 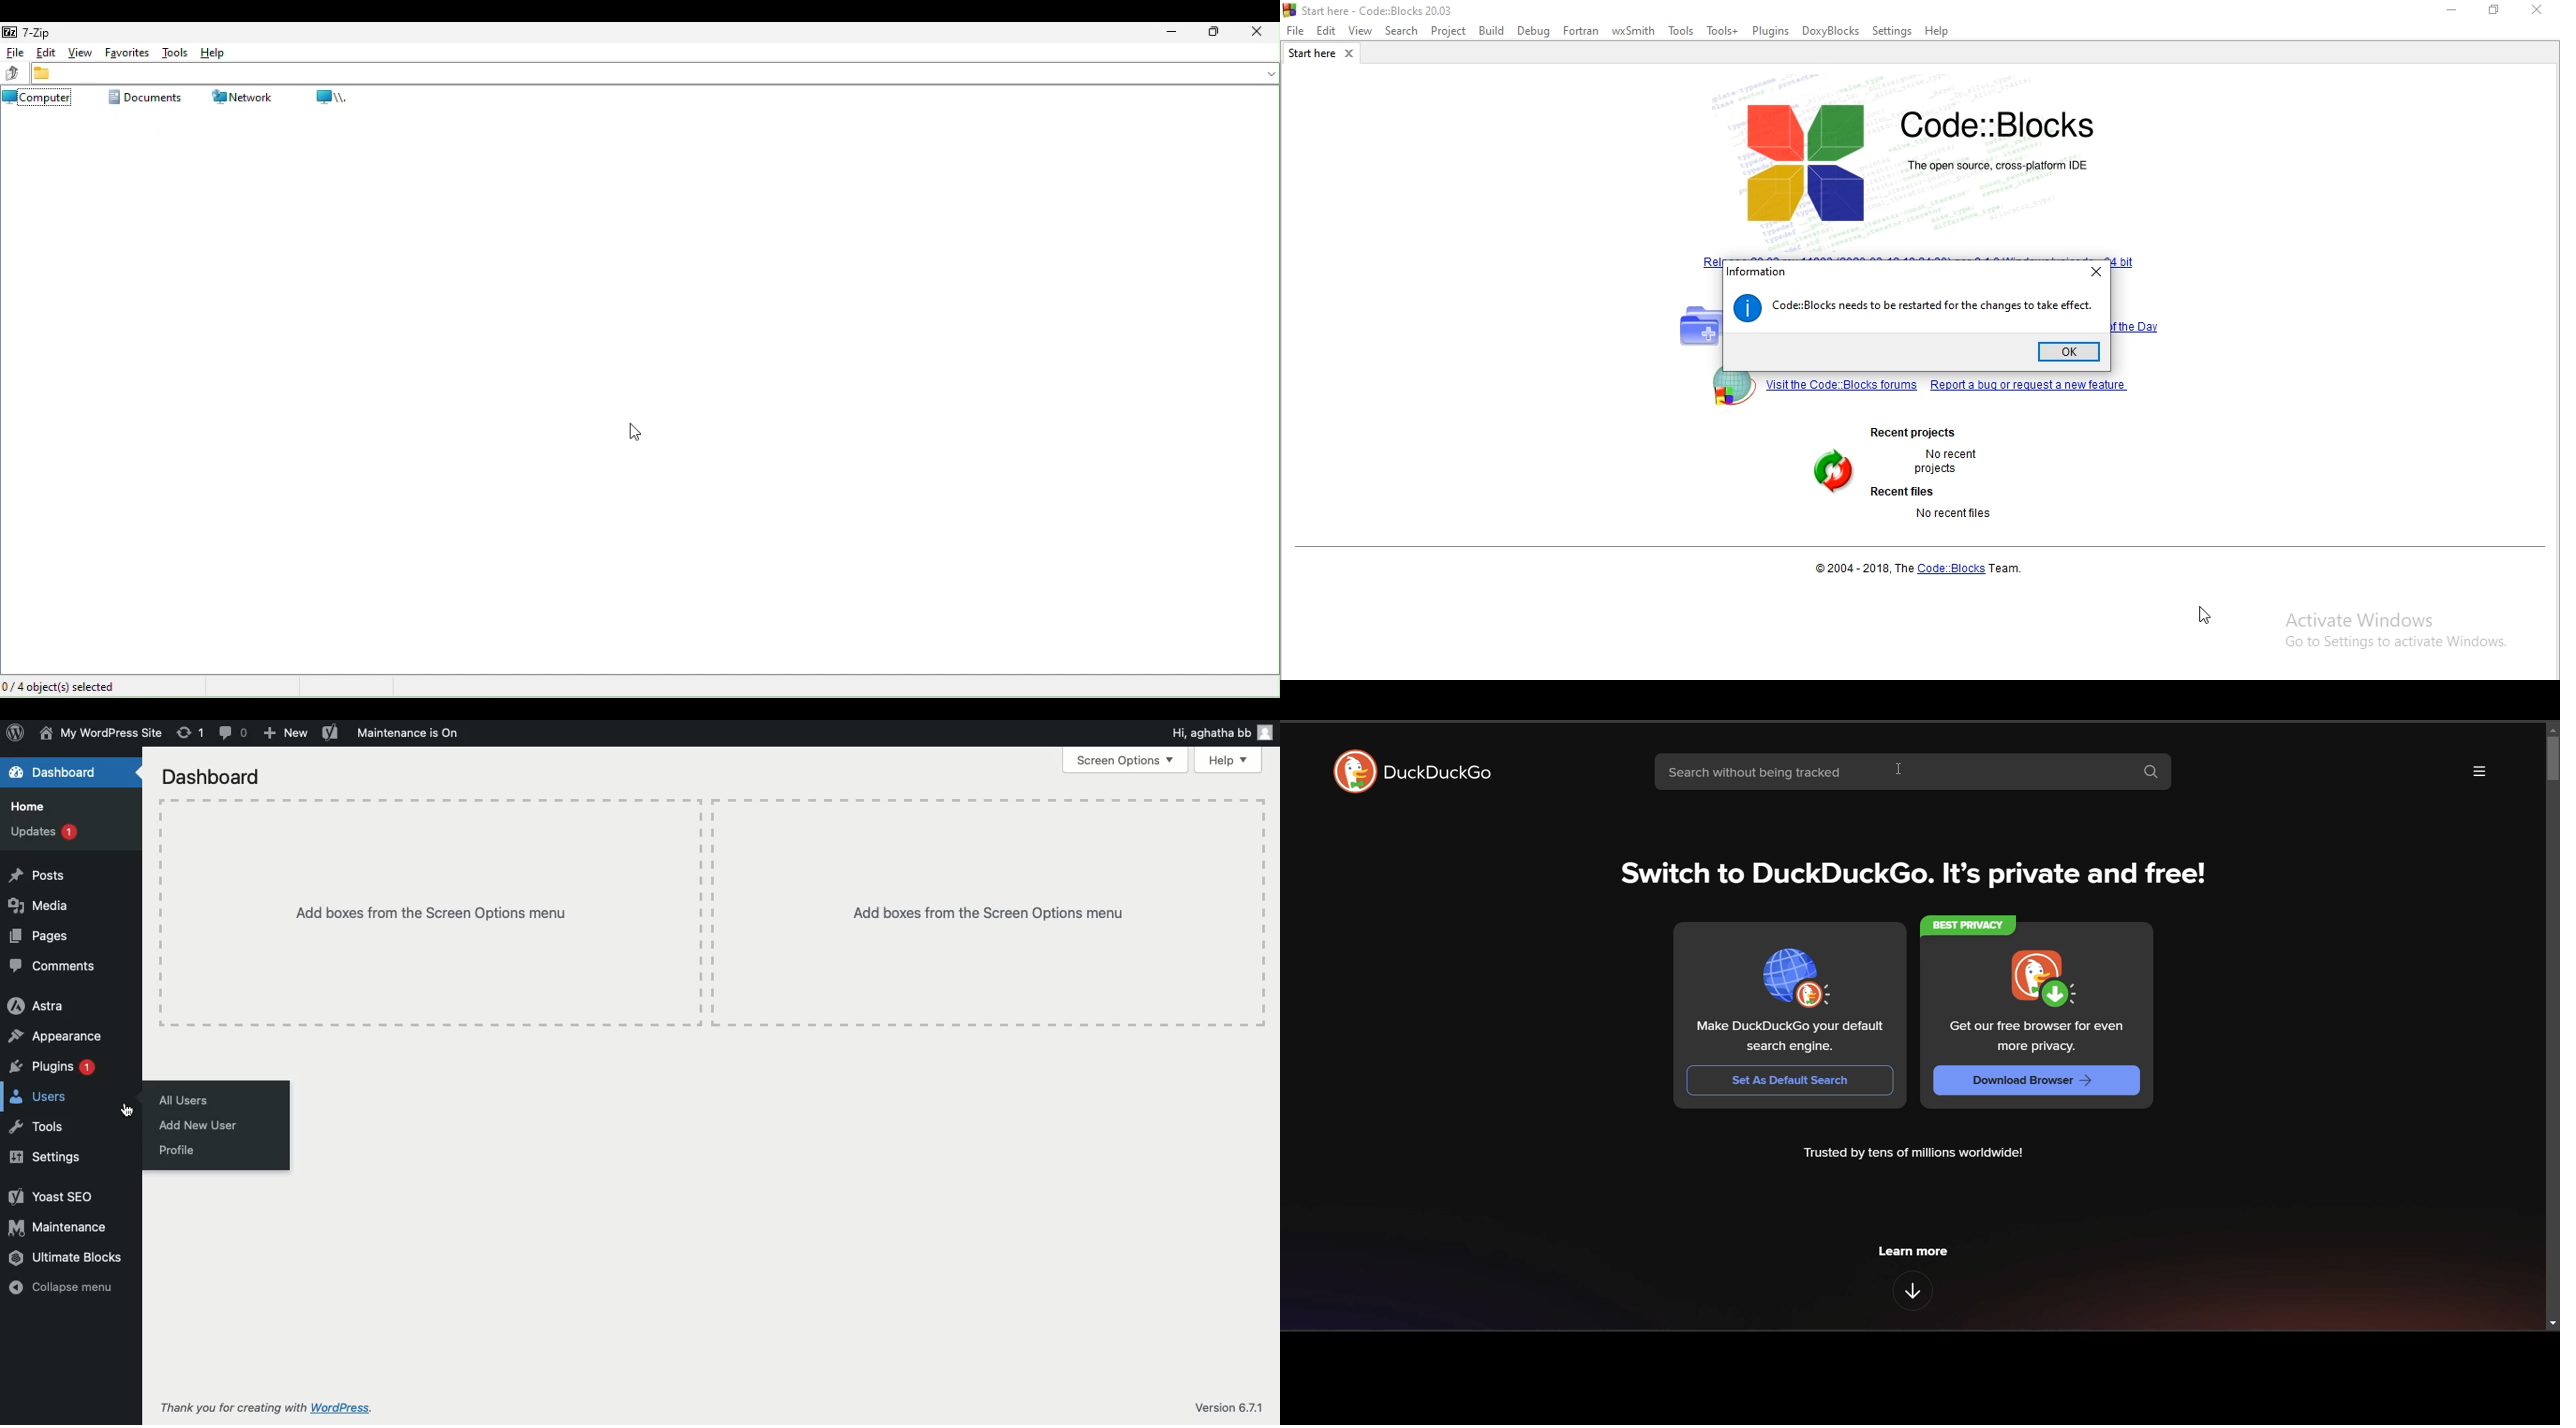 I want to click on Activate Windows, so click(x=2397, y=633).